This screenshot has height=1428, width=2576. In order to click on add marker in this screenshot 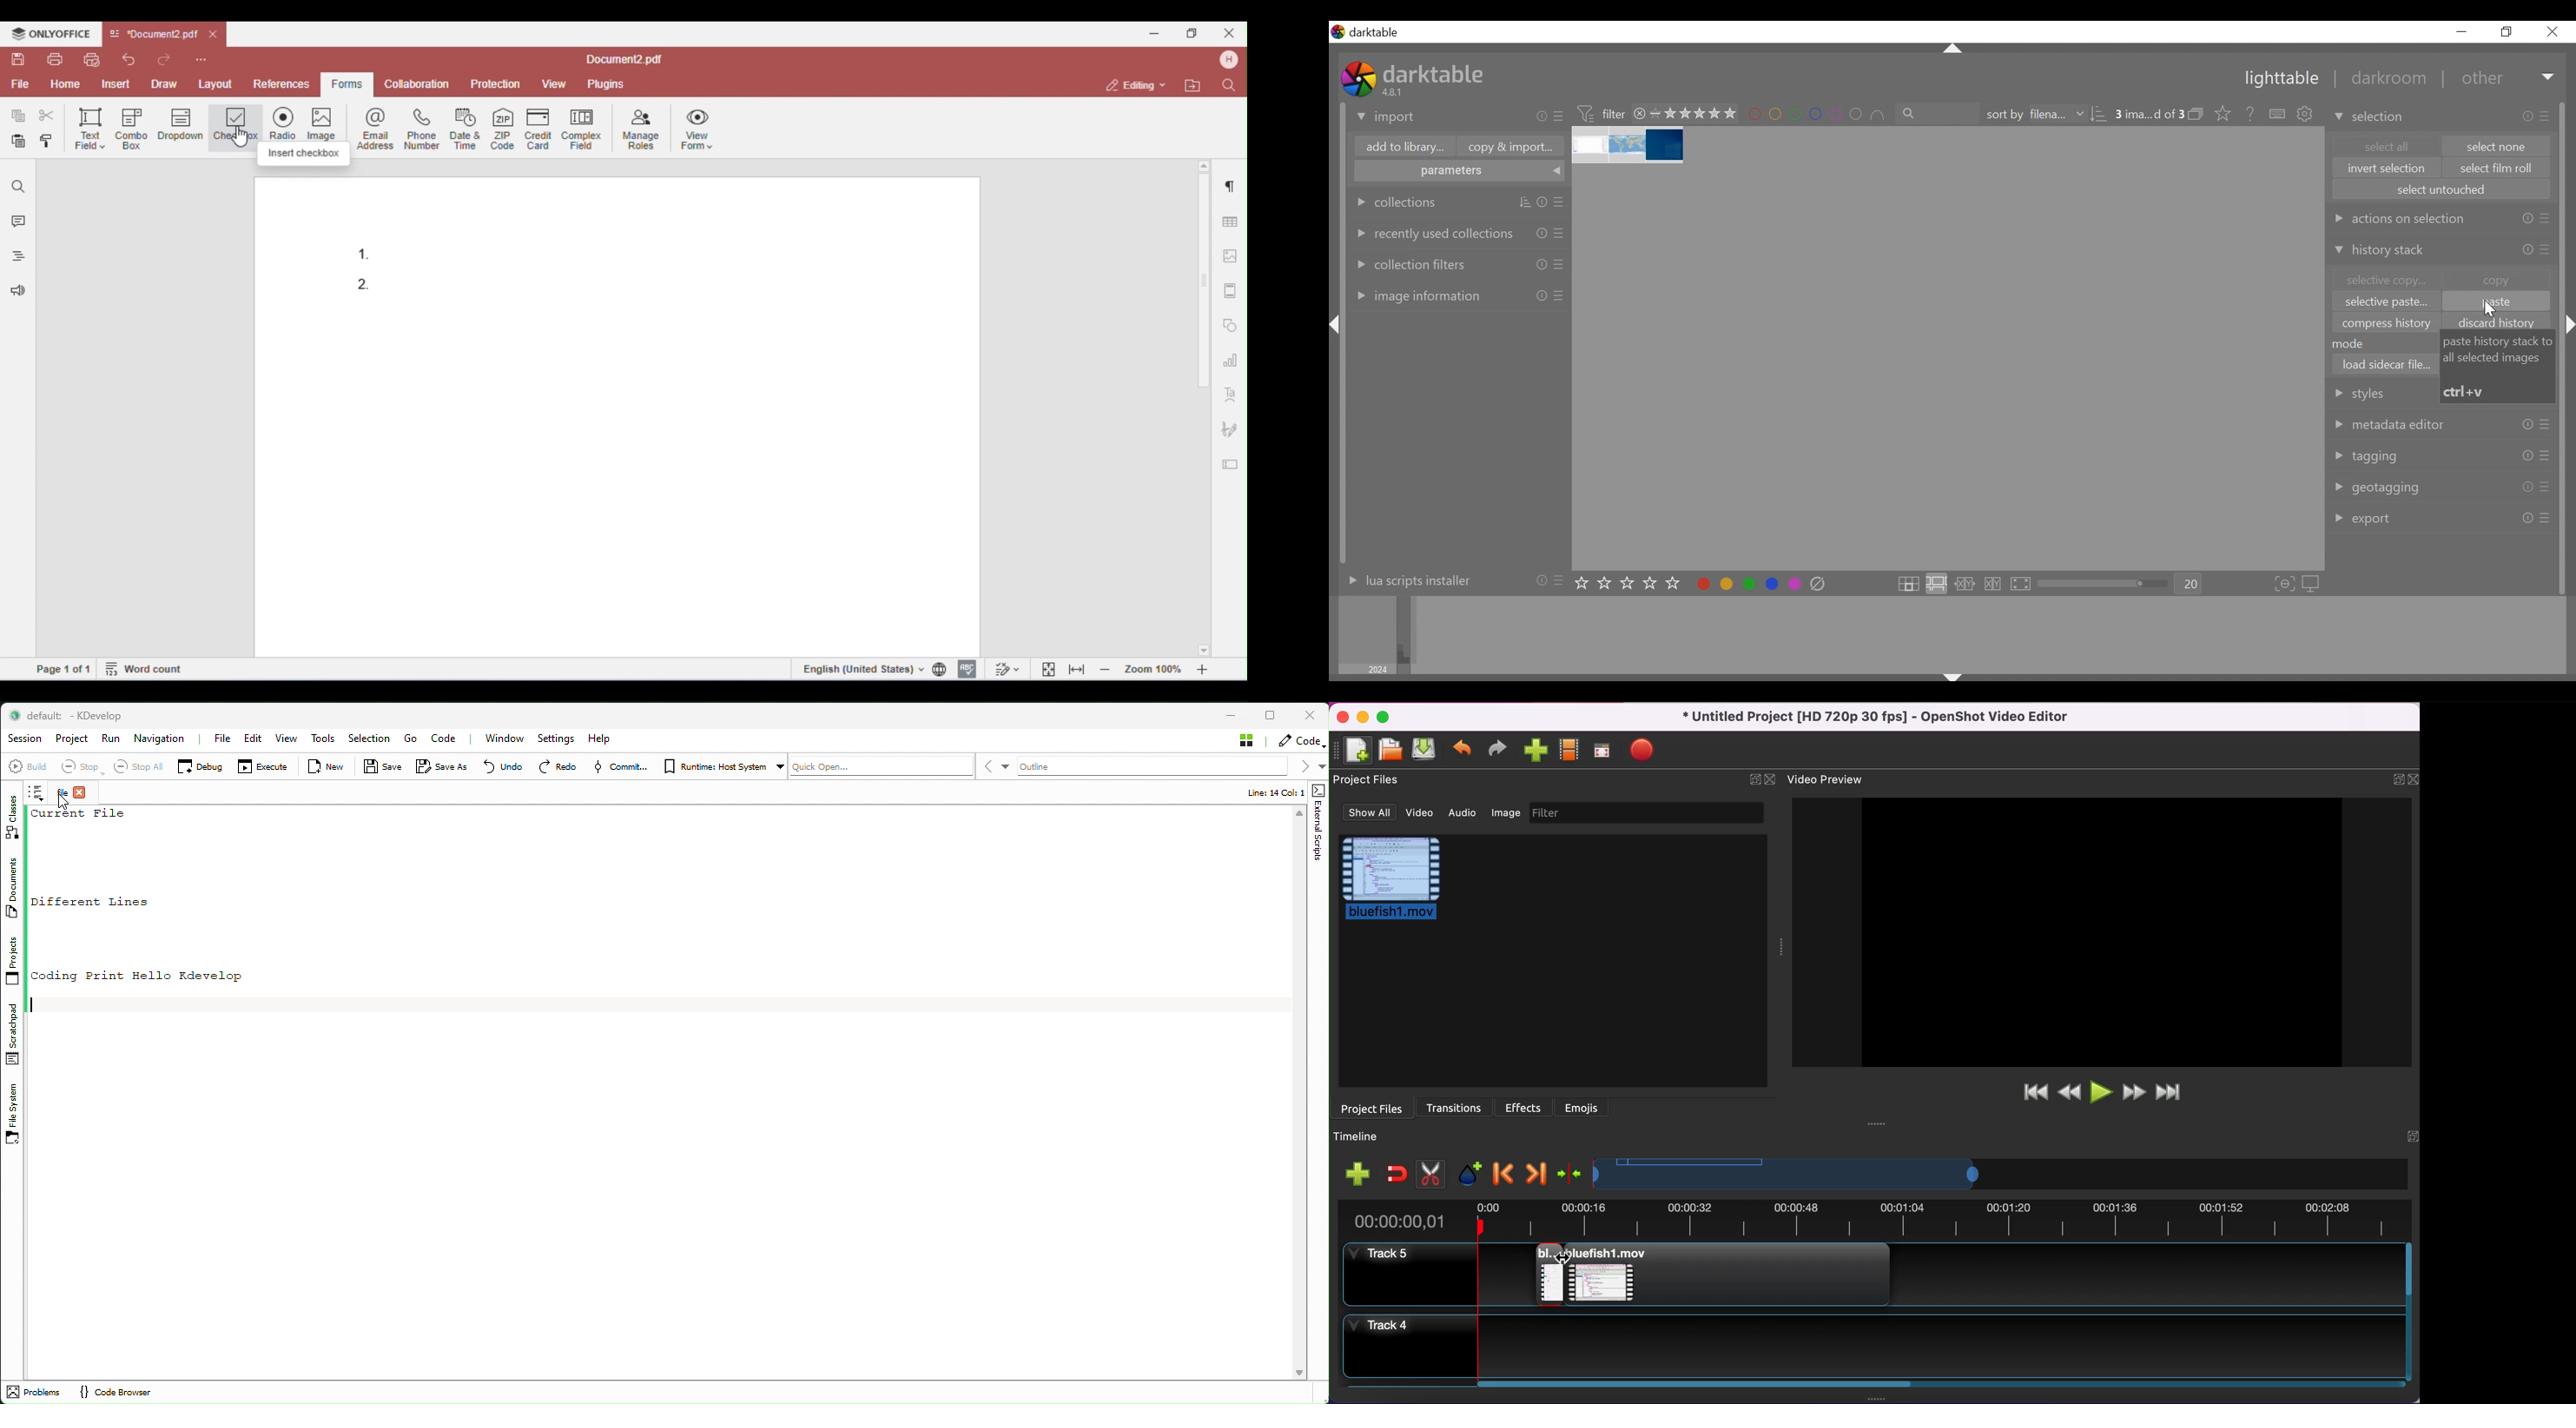, I will do `click(1467, 1172)`.